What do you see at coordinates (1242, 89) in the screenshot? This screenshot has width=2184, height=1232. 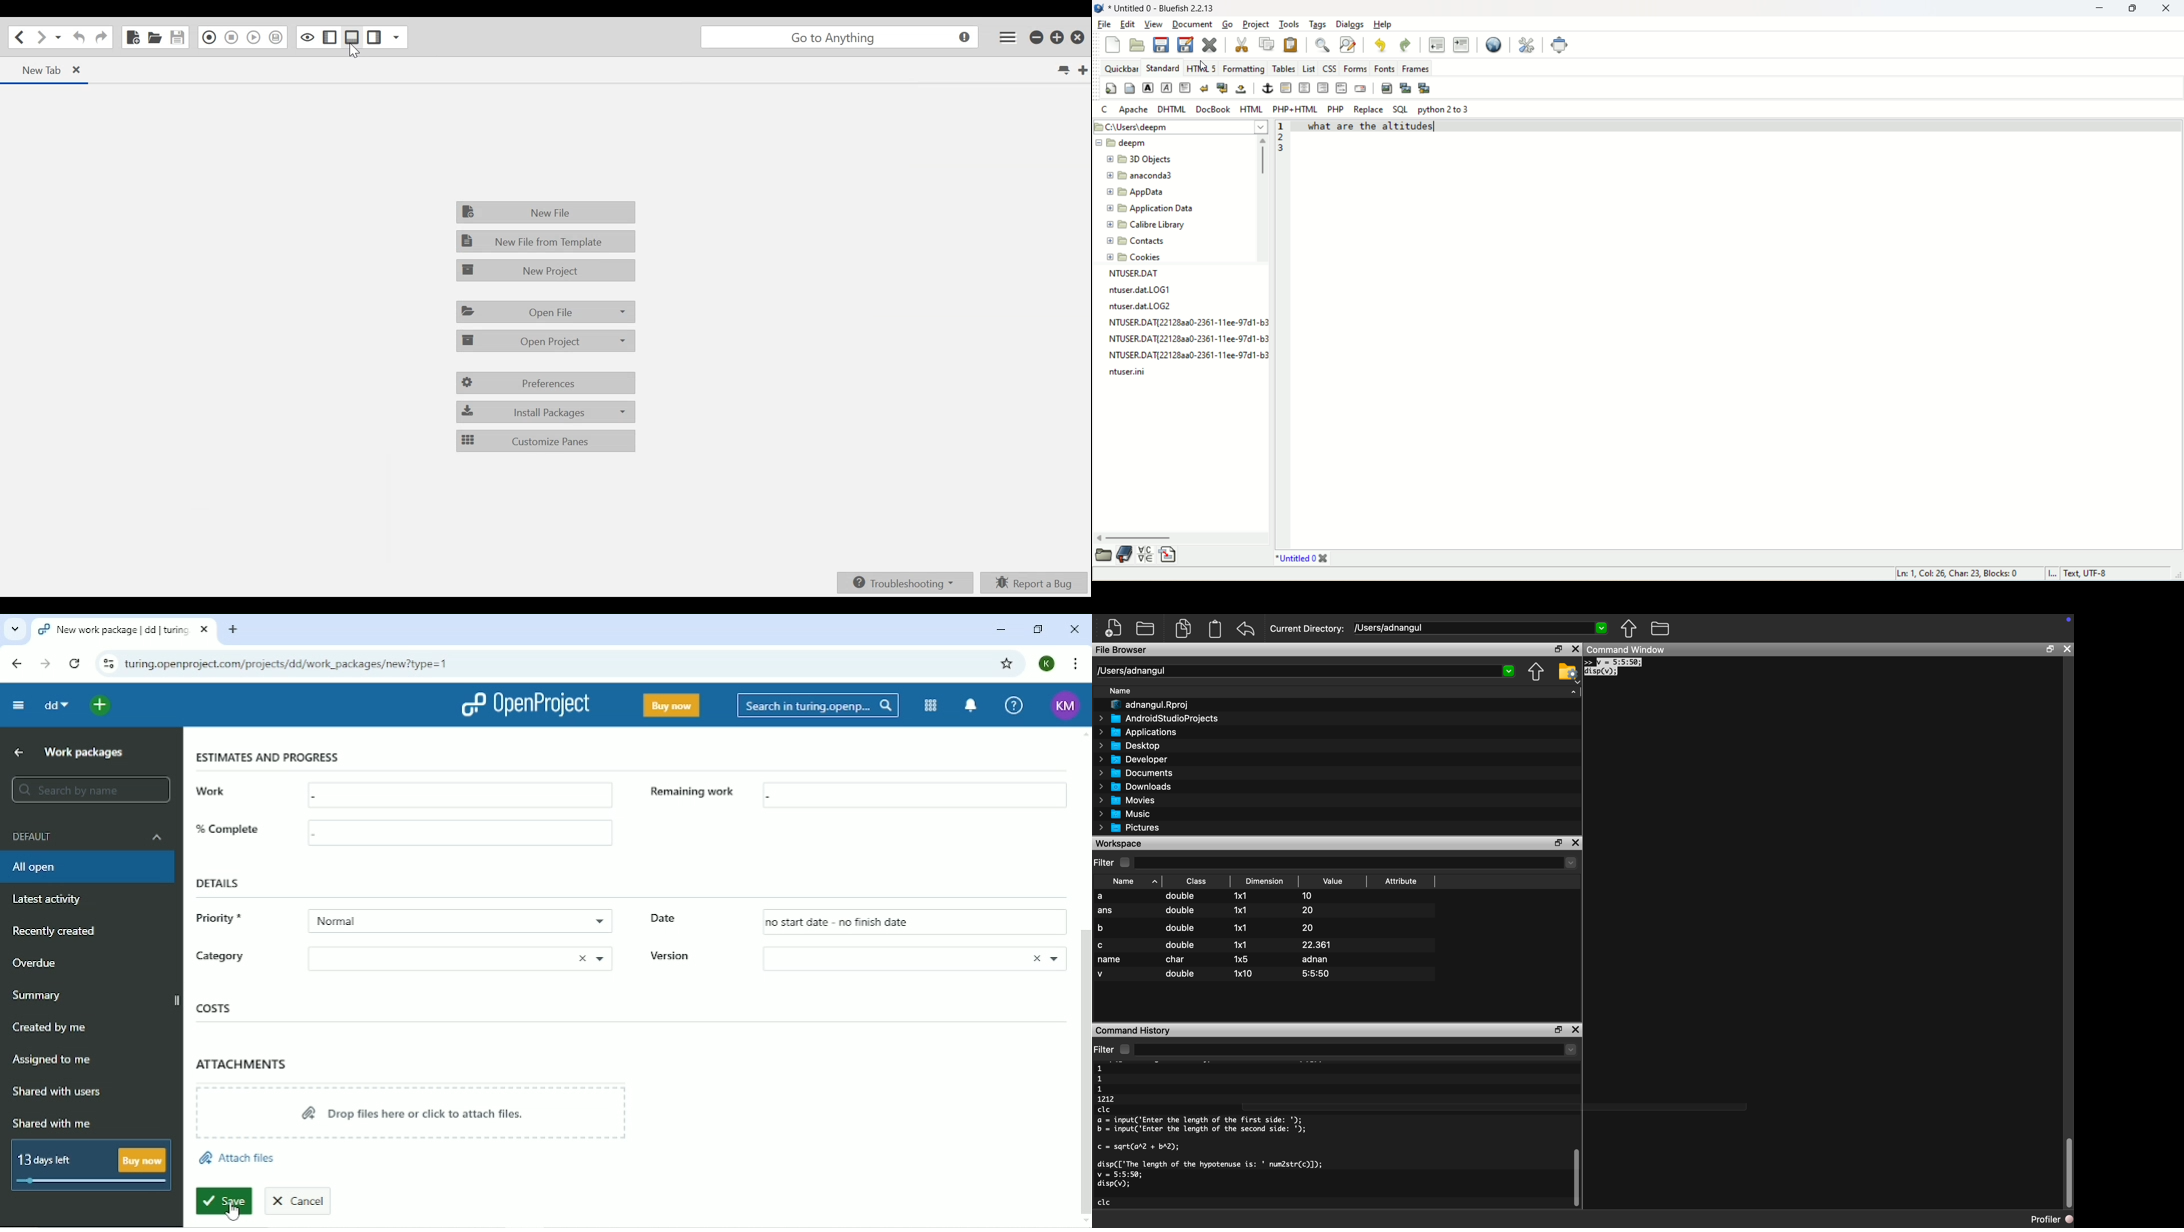 I see `non-breaking space` at bounding box center [1242, 89].